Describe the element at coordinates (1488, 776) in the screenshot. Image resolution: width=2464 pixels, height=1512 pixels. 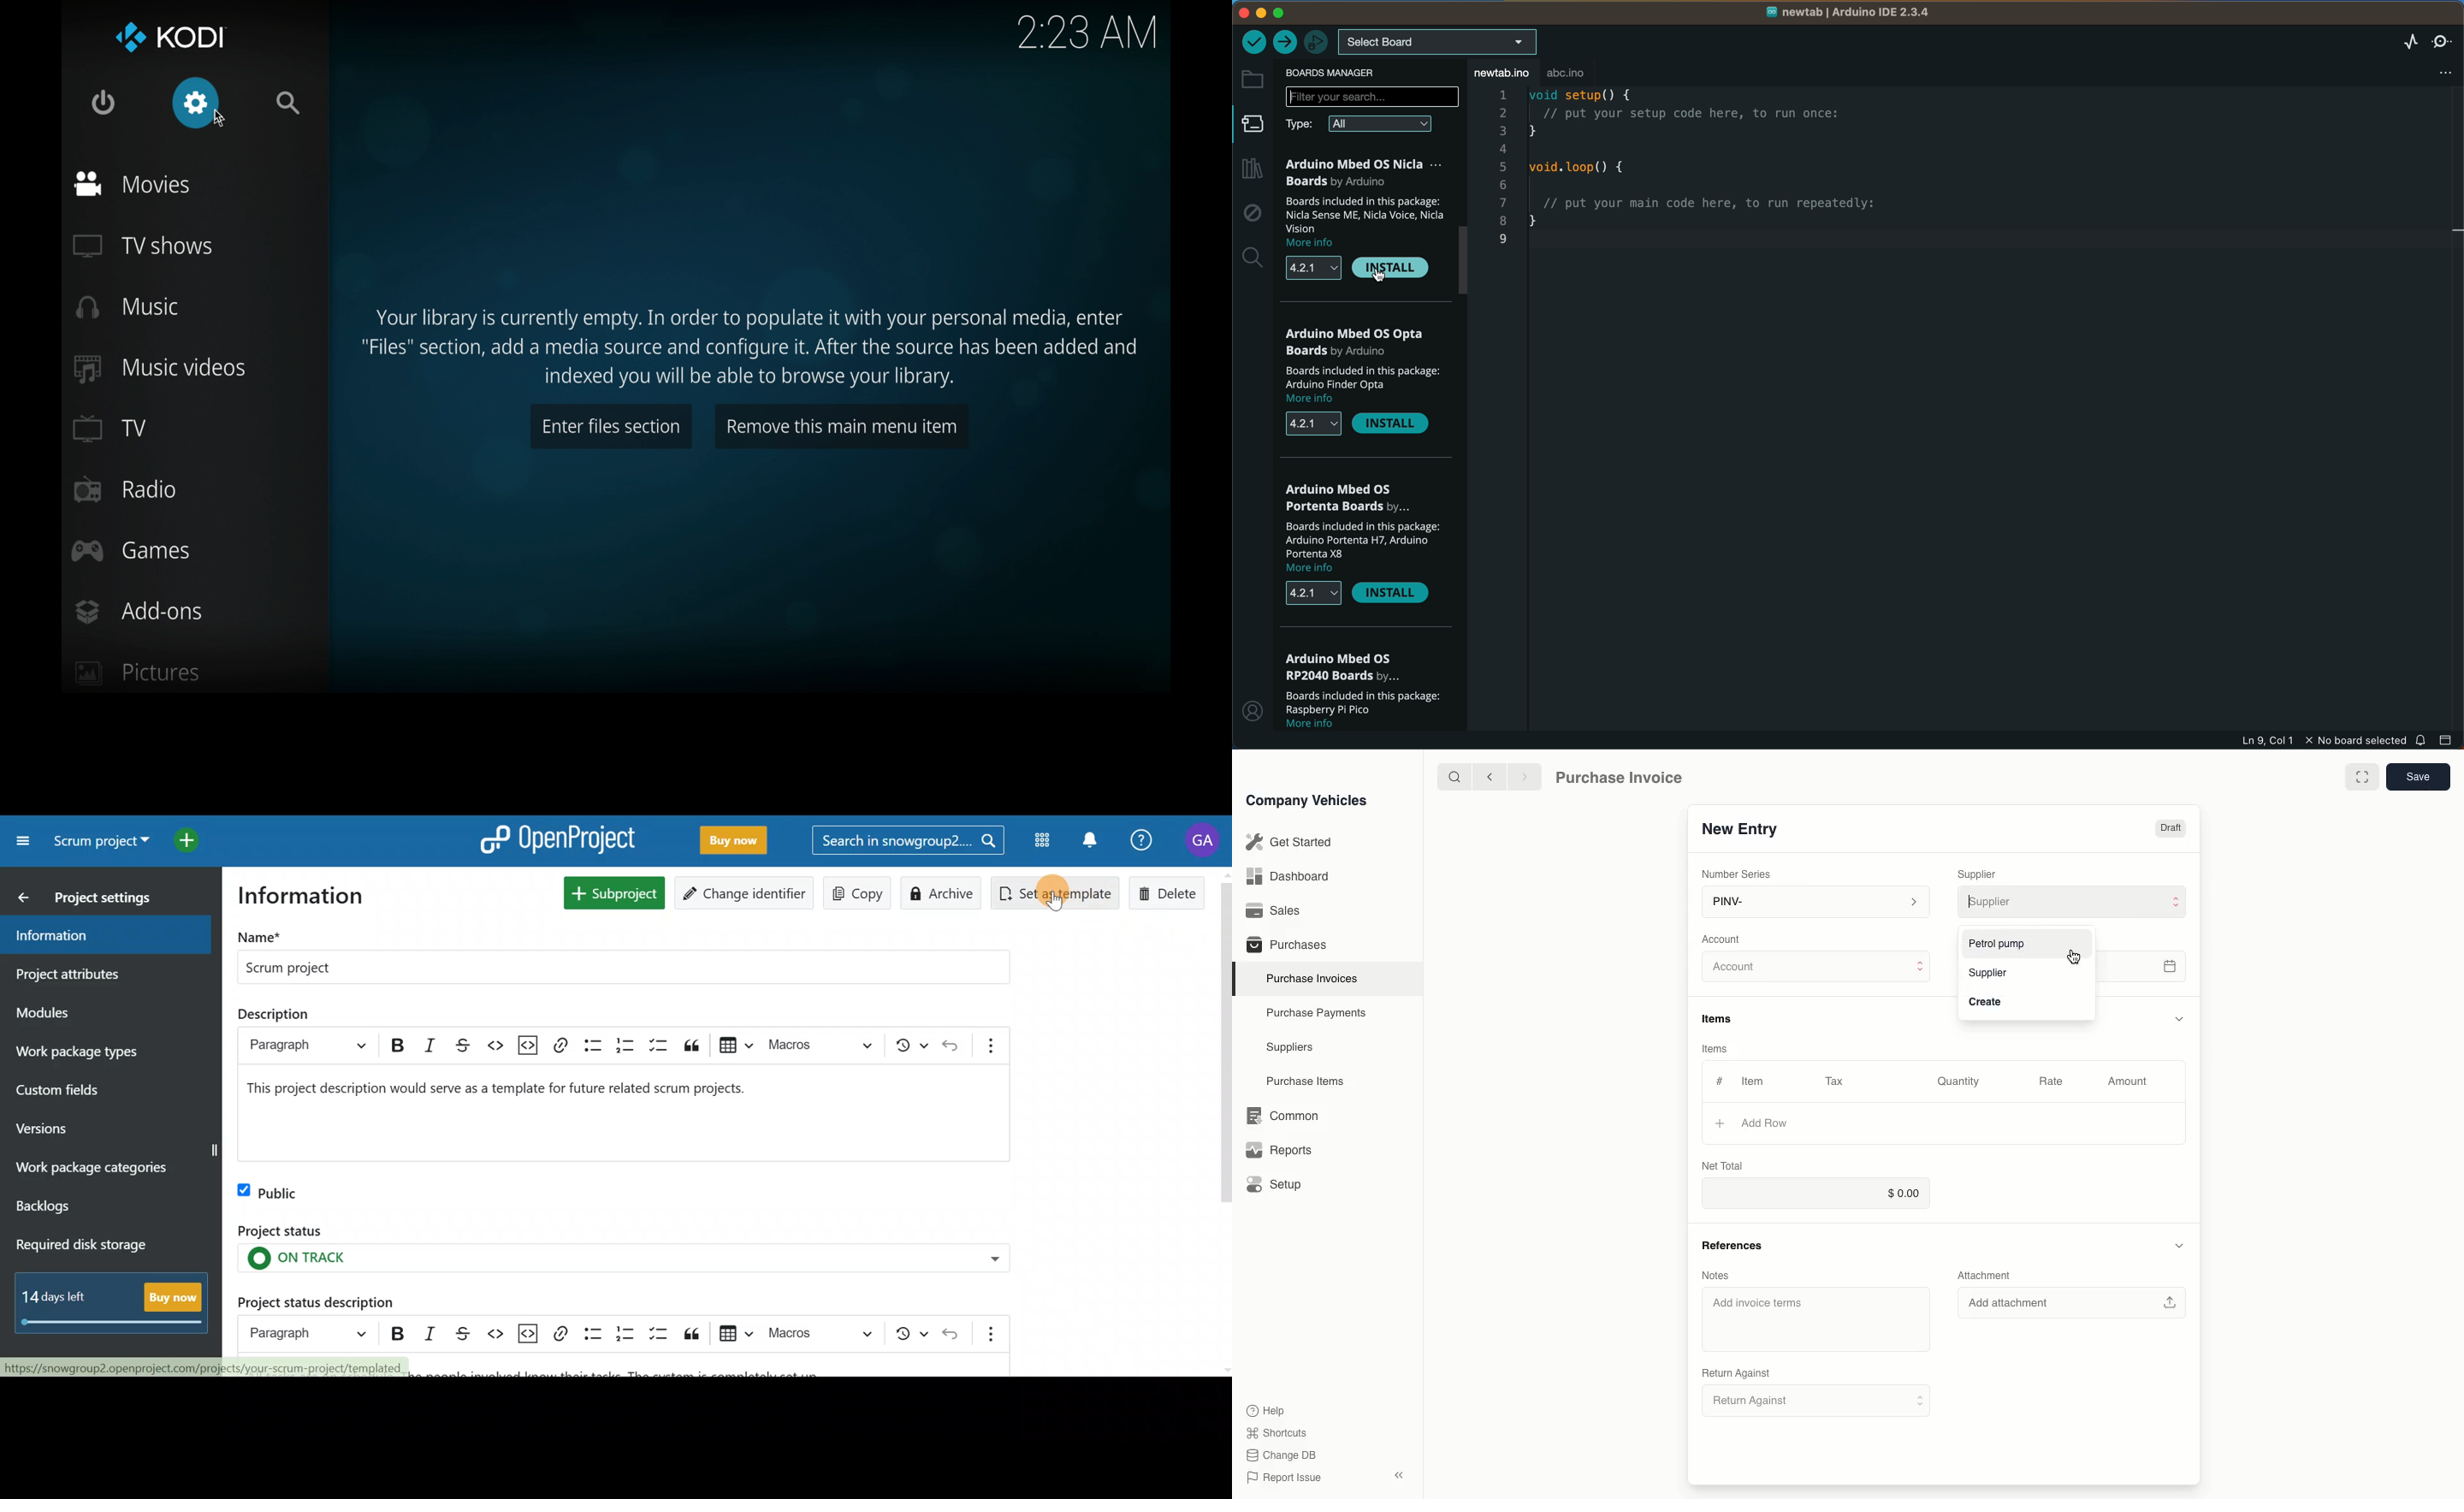
I see `previous` at that location.